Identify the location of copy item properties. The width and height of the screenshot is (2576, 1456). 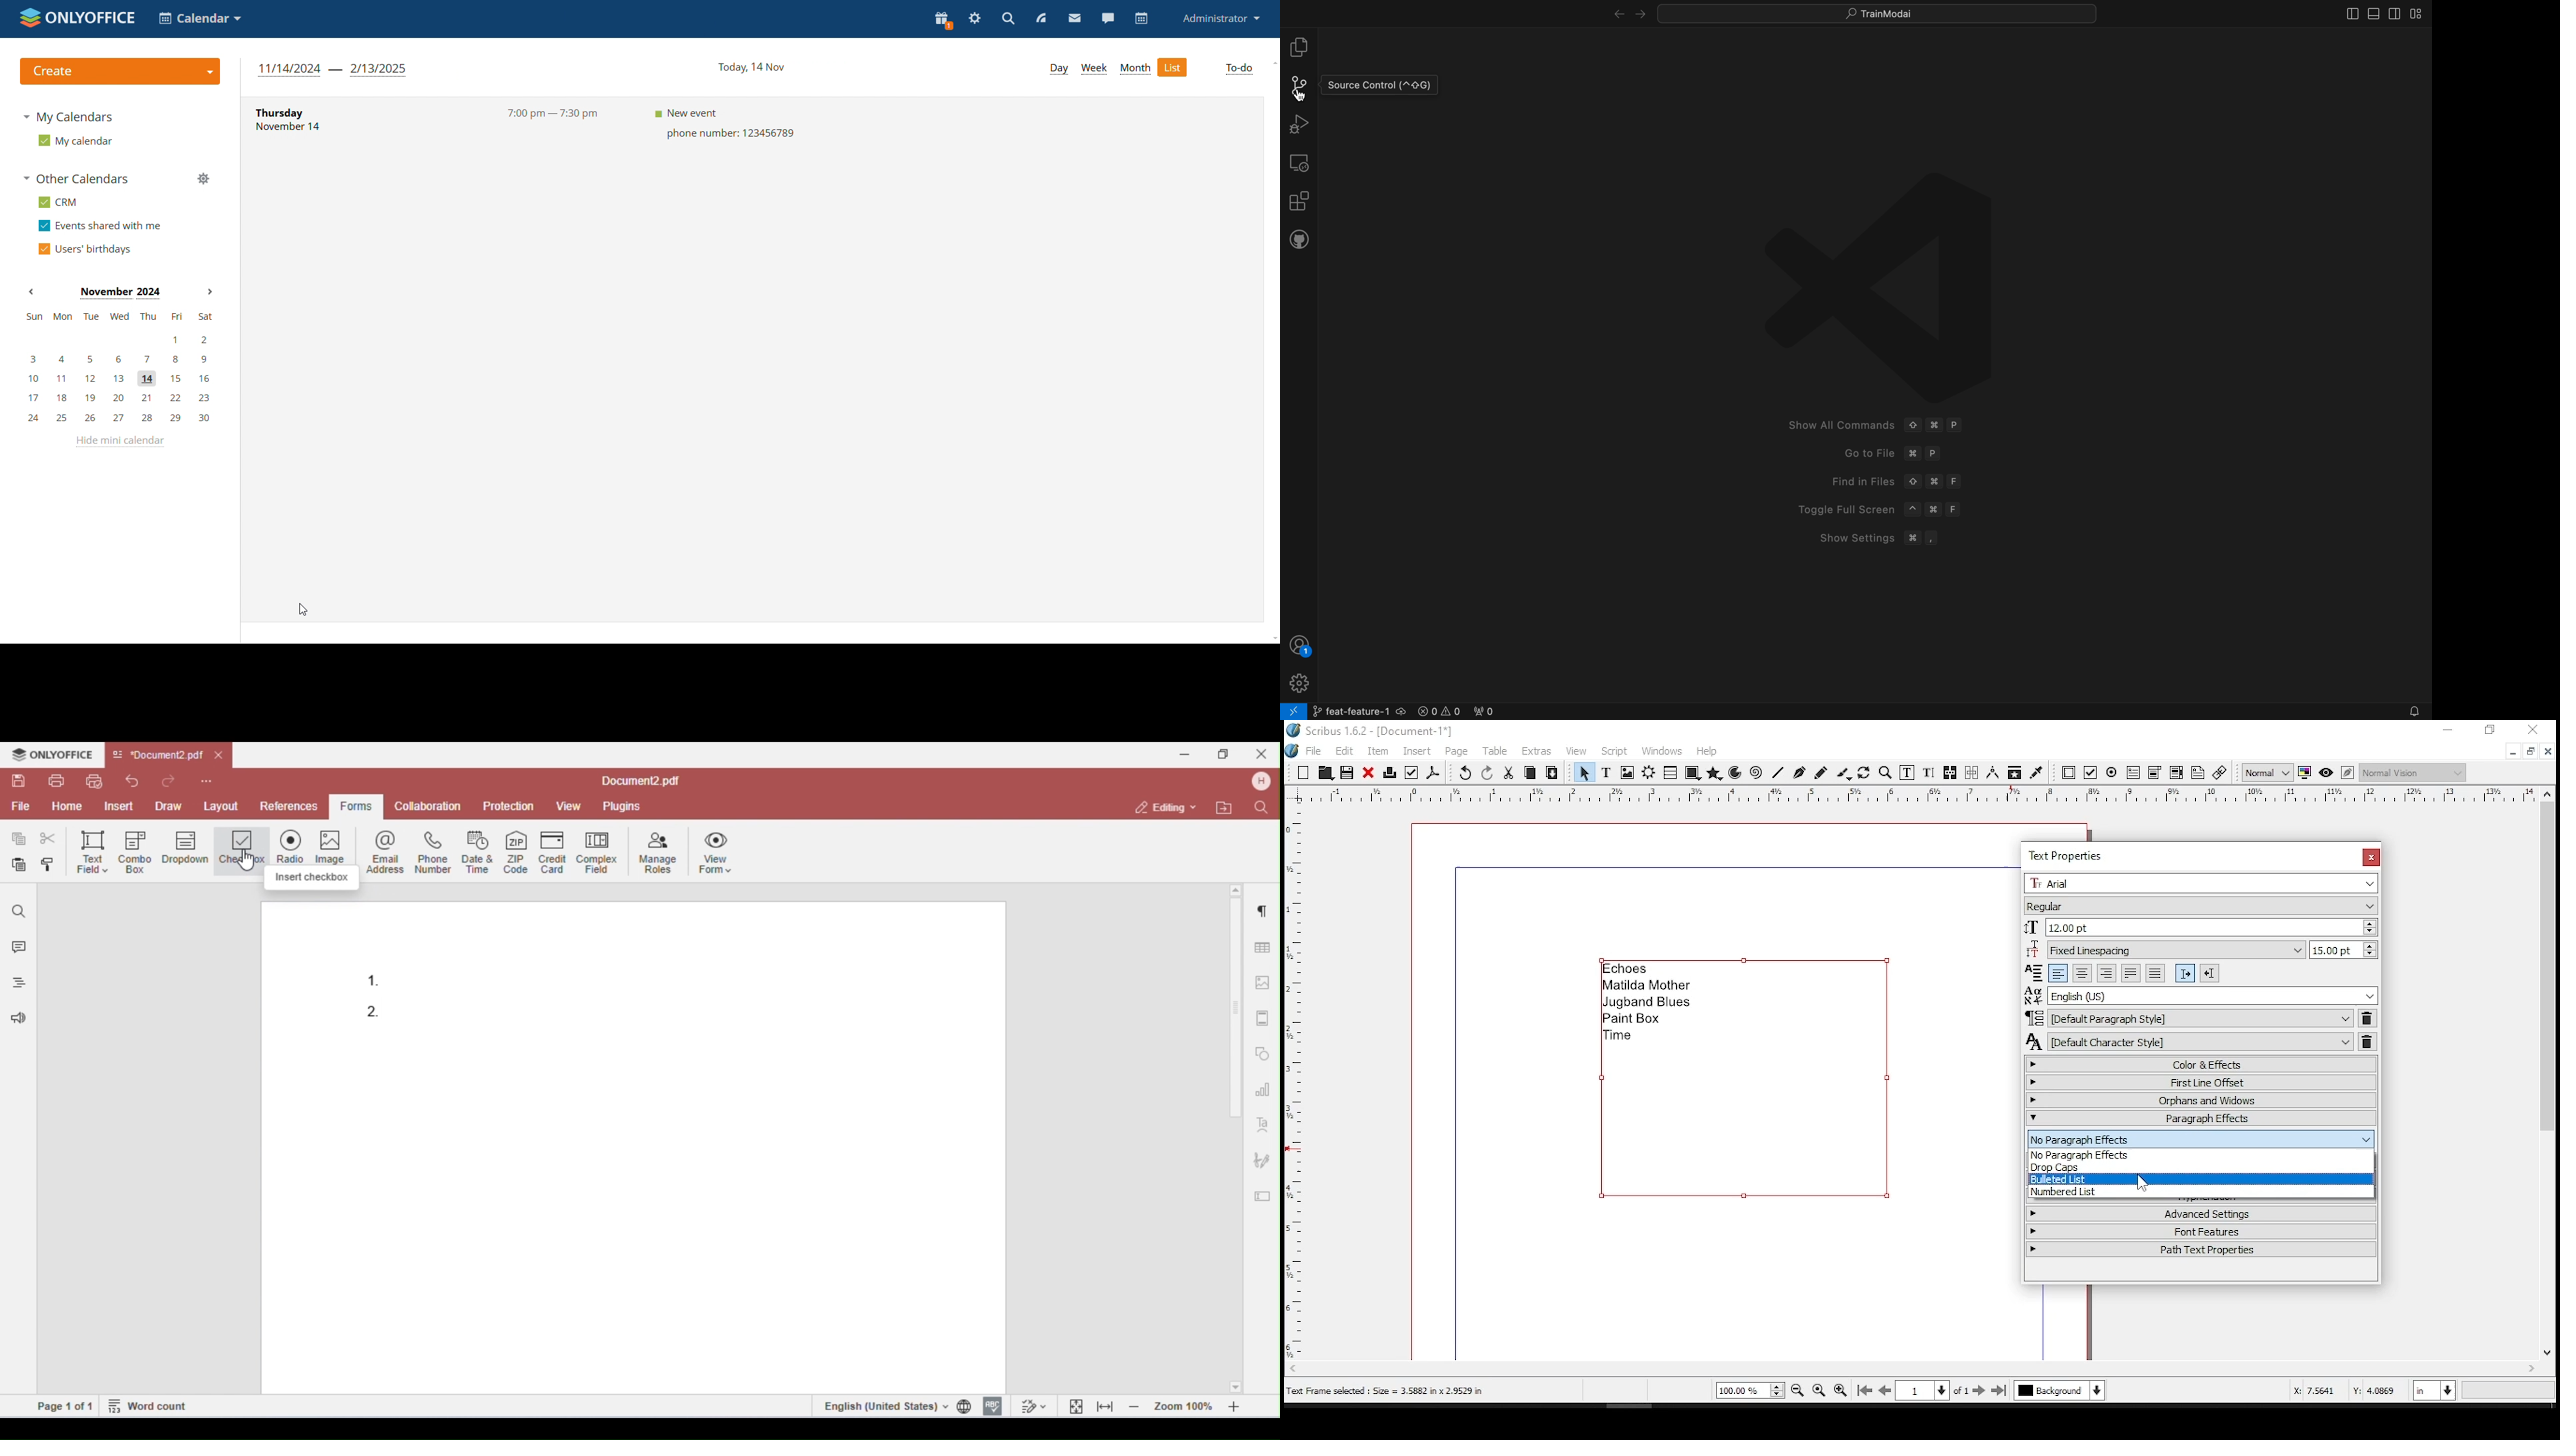
(2012, 772).